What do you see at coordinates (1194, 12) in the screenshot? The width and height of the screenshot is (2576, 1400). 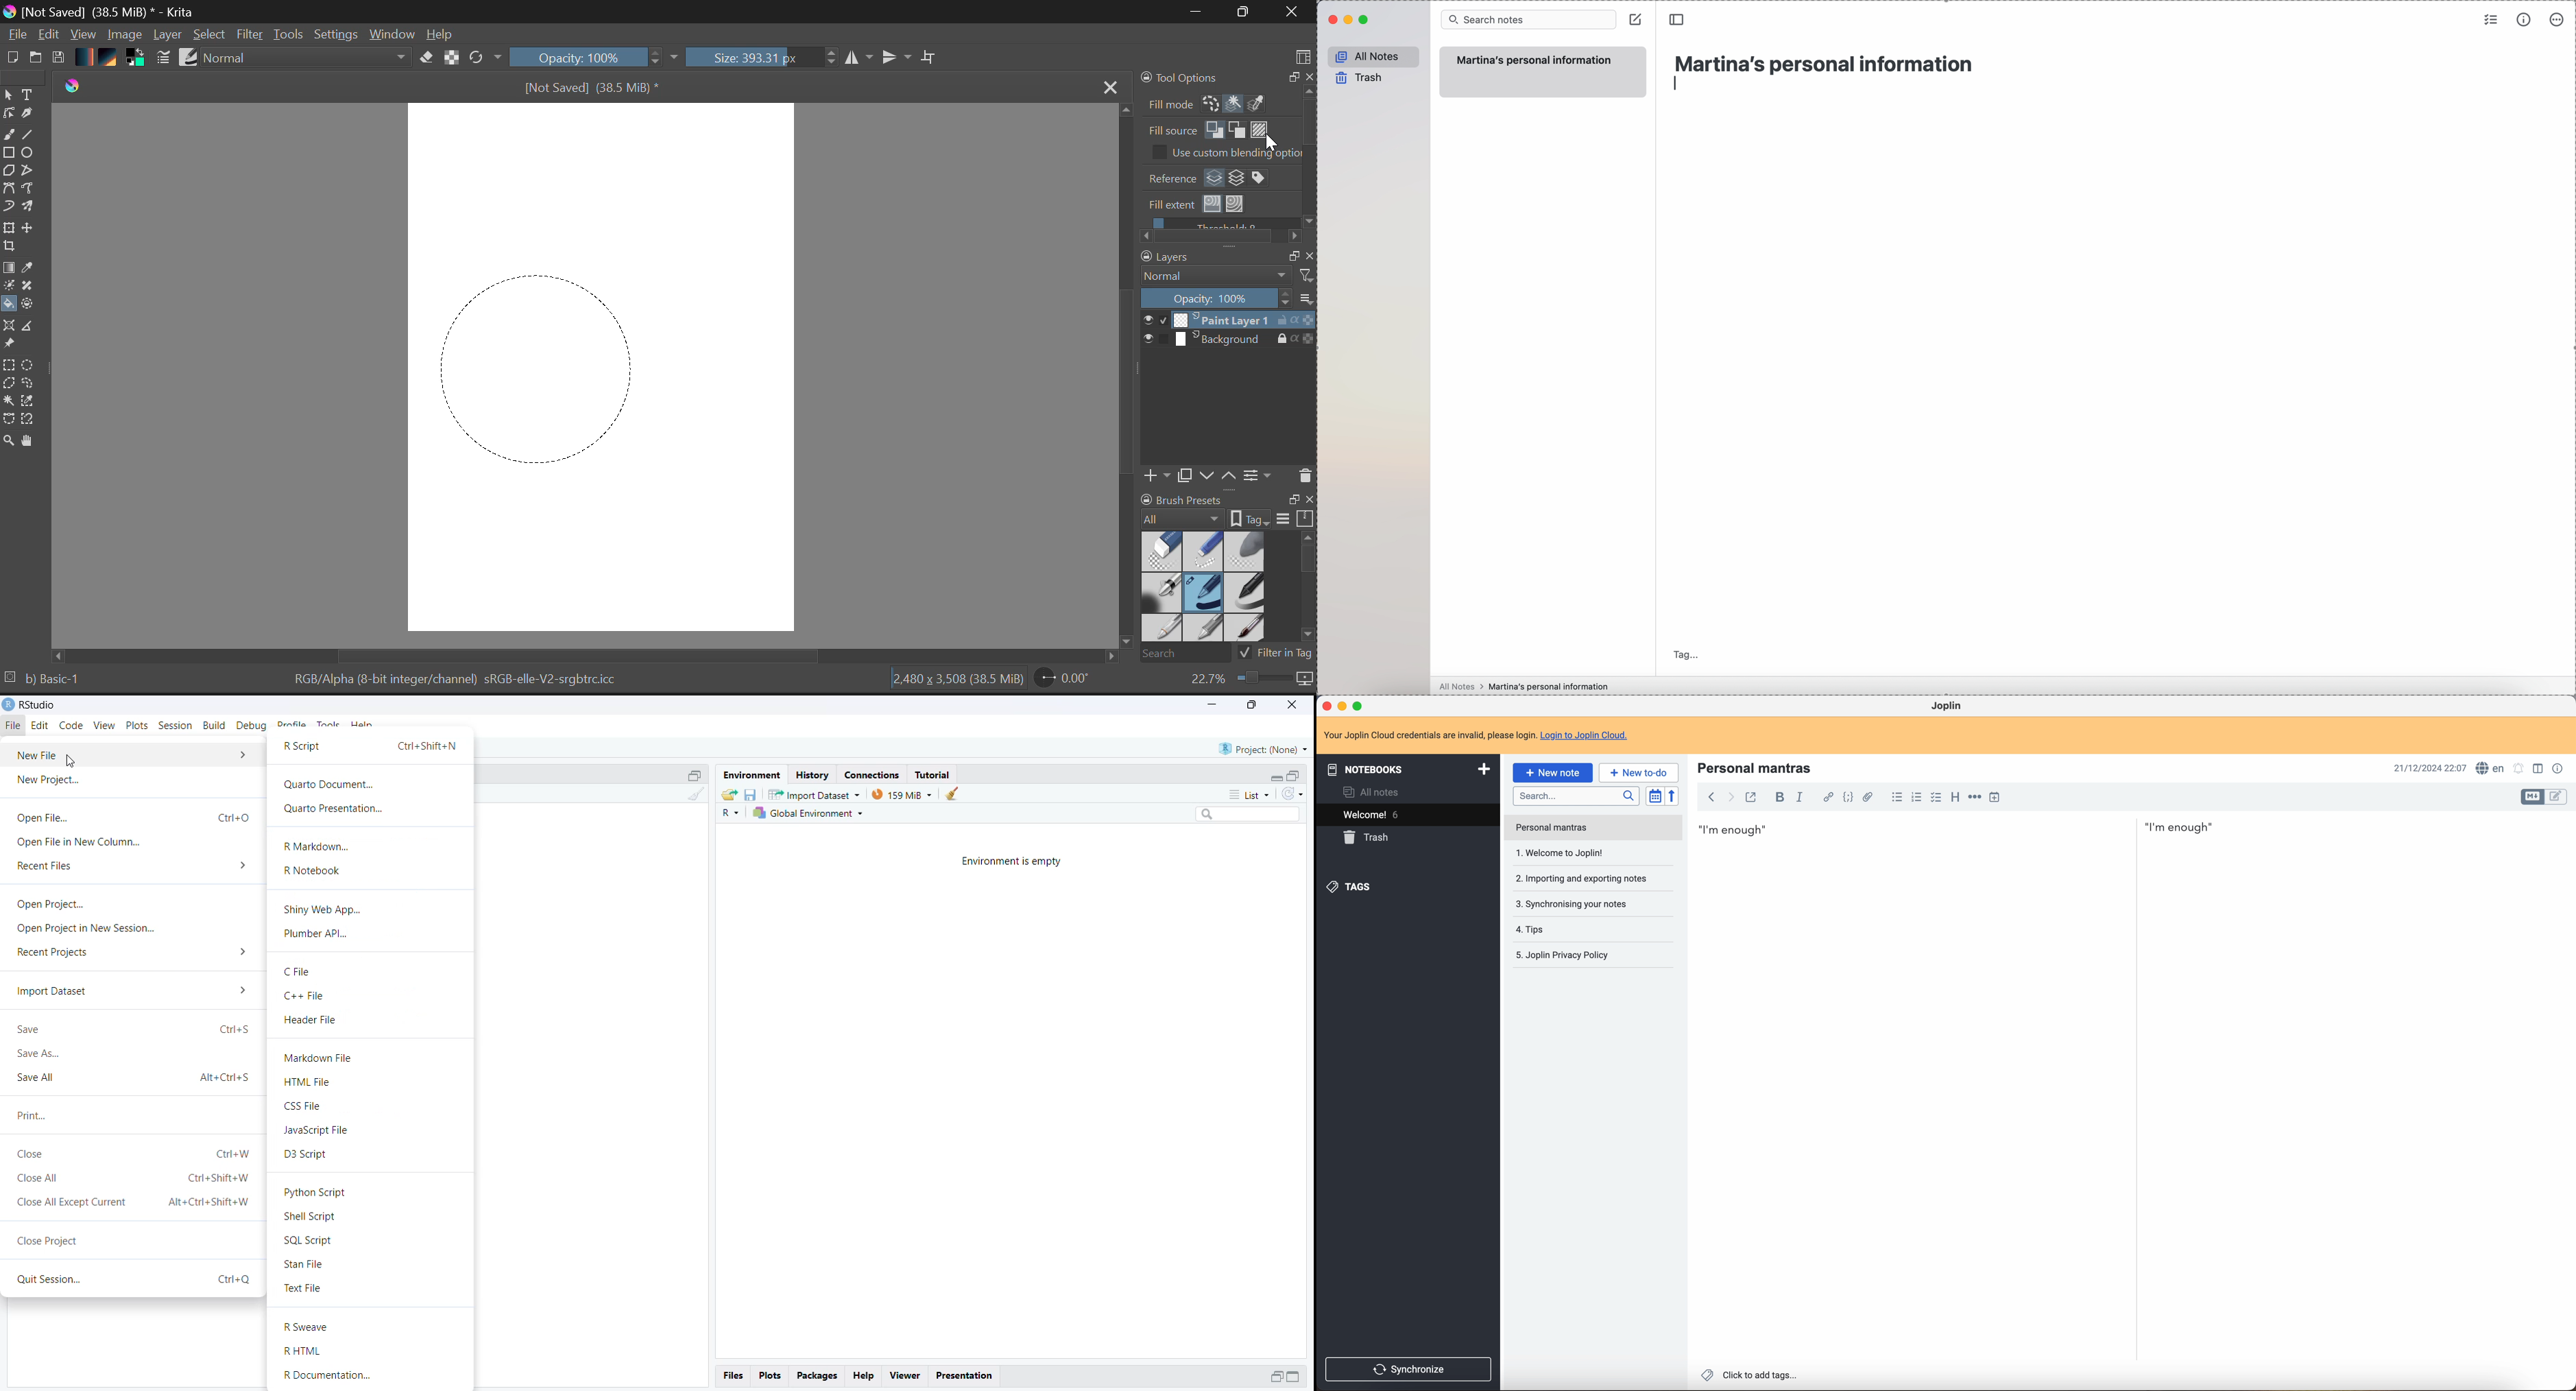 I see `Restore Down` at bounding box center [1194, 12].